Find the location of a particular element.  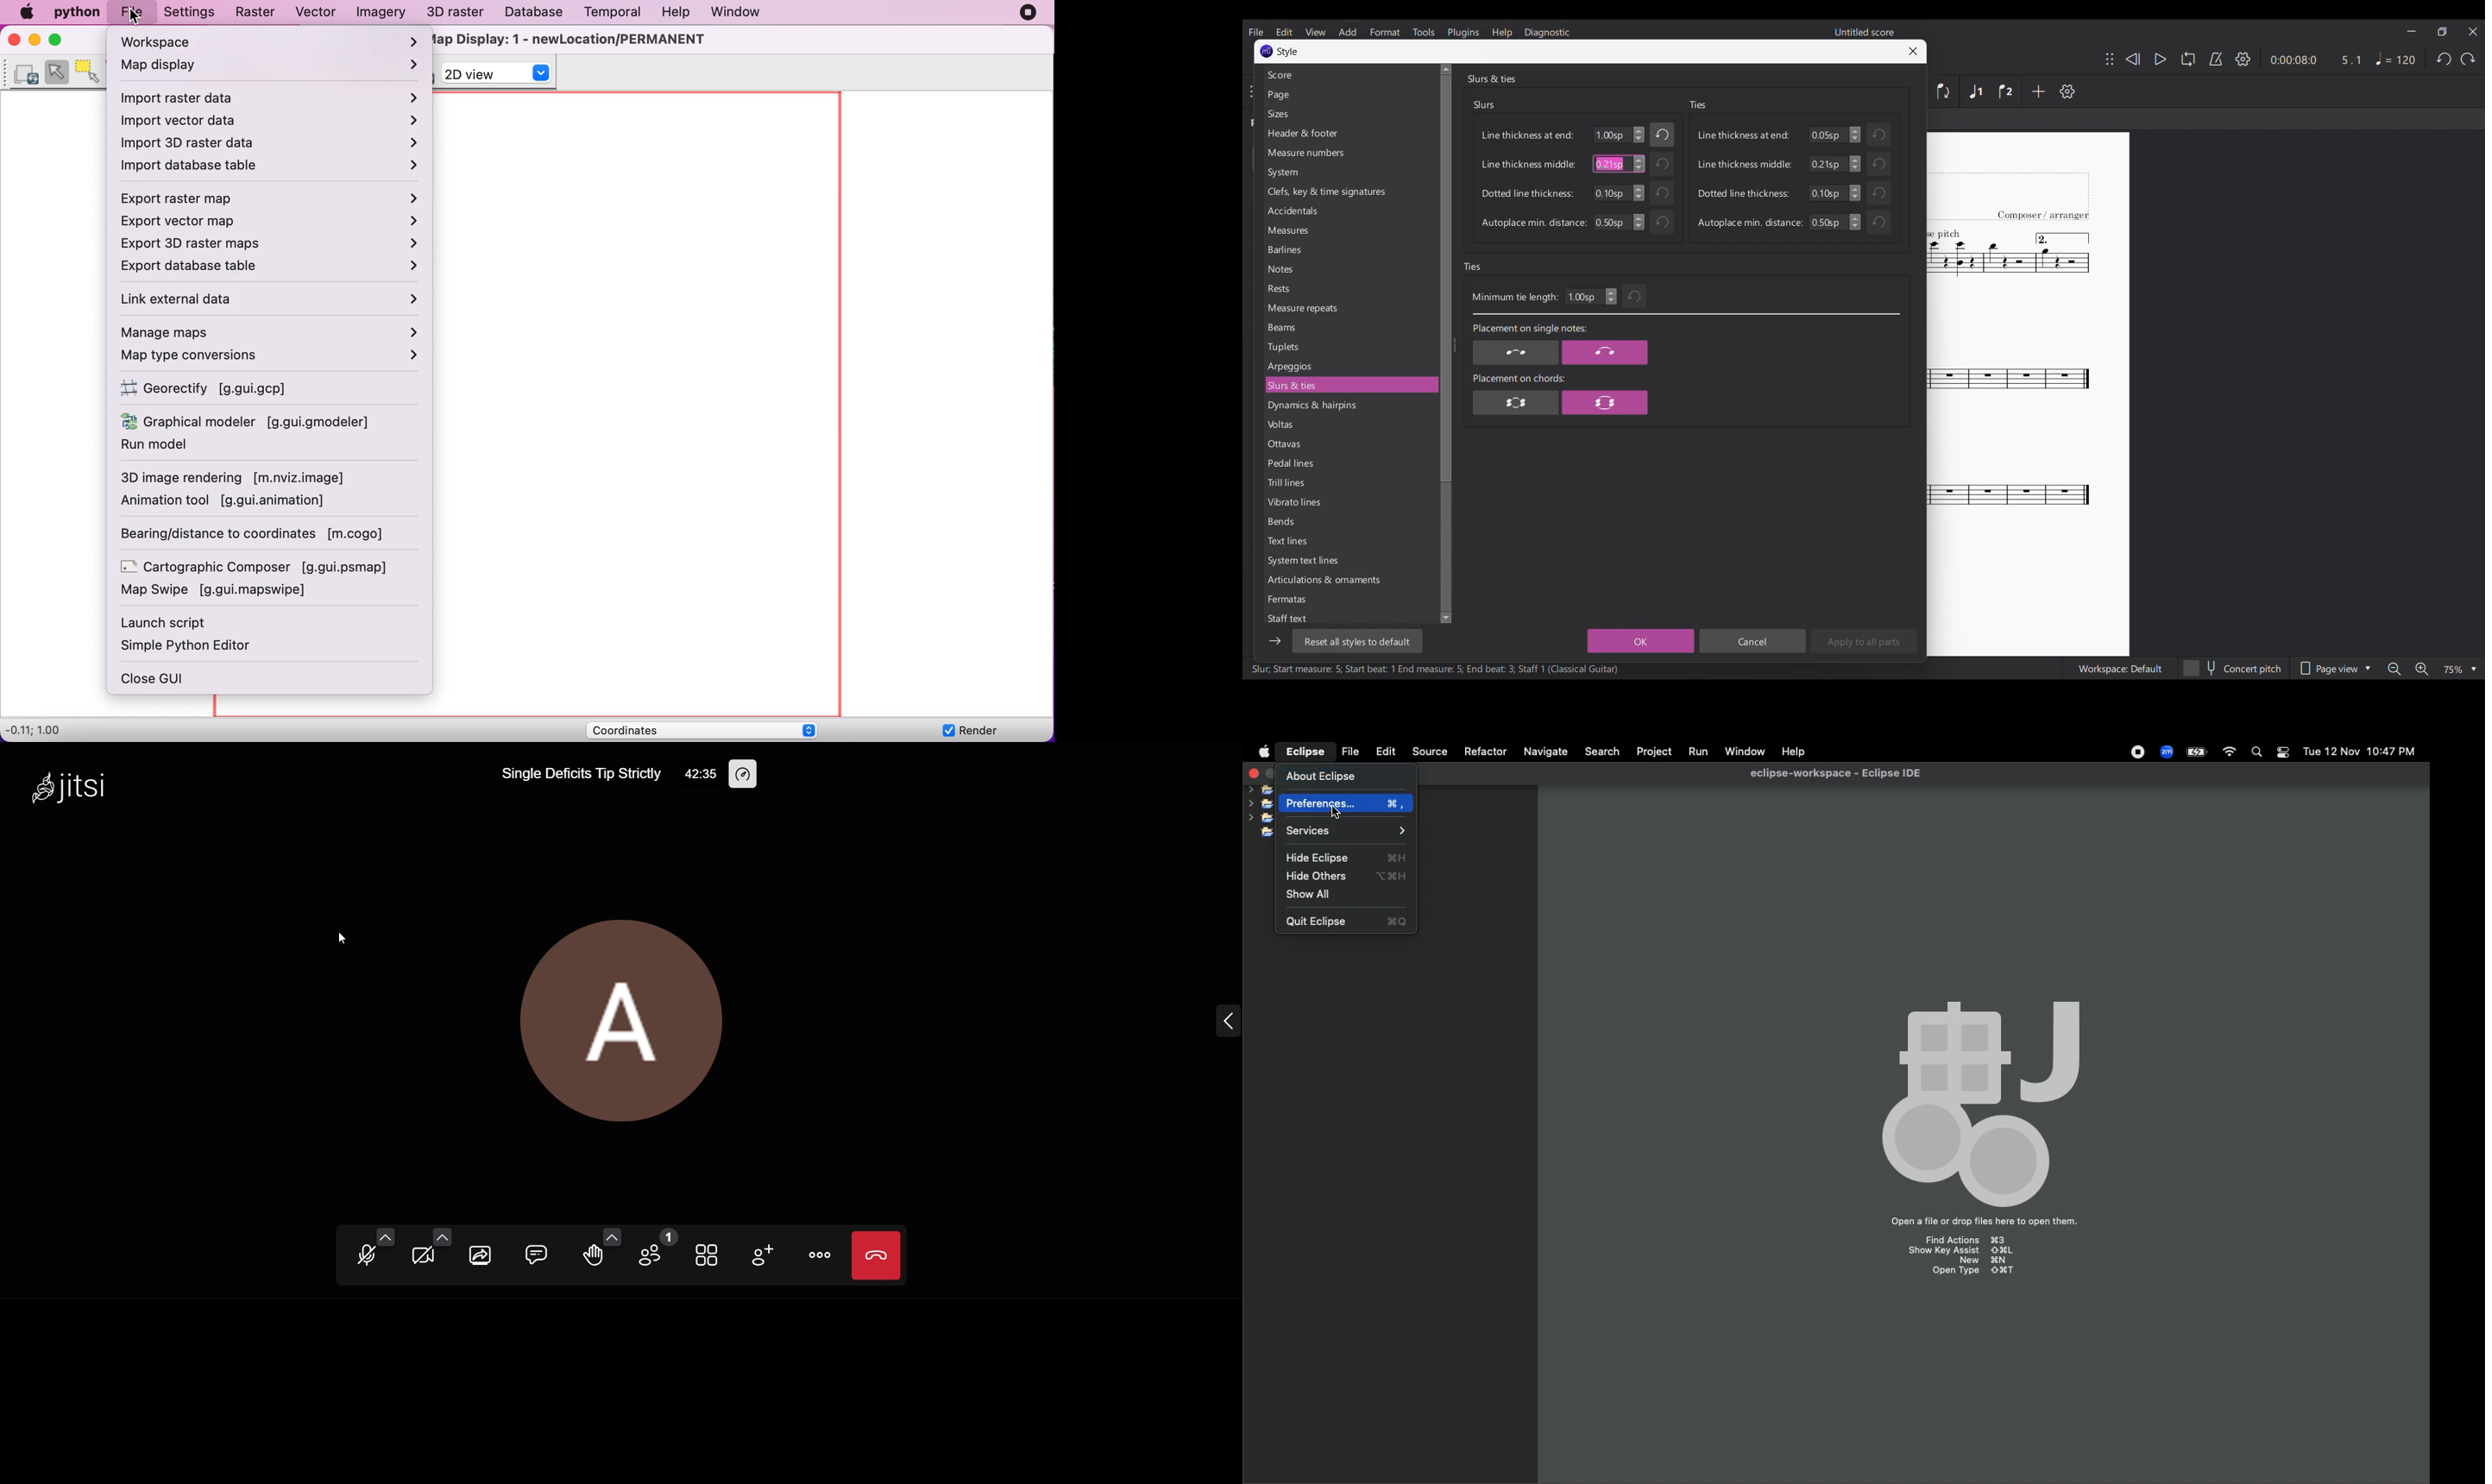

Staff text is located at coordinates (1348, 618).